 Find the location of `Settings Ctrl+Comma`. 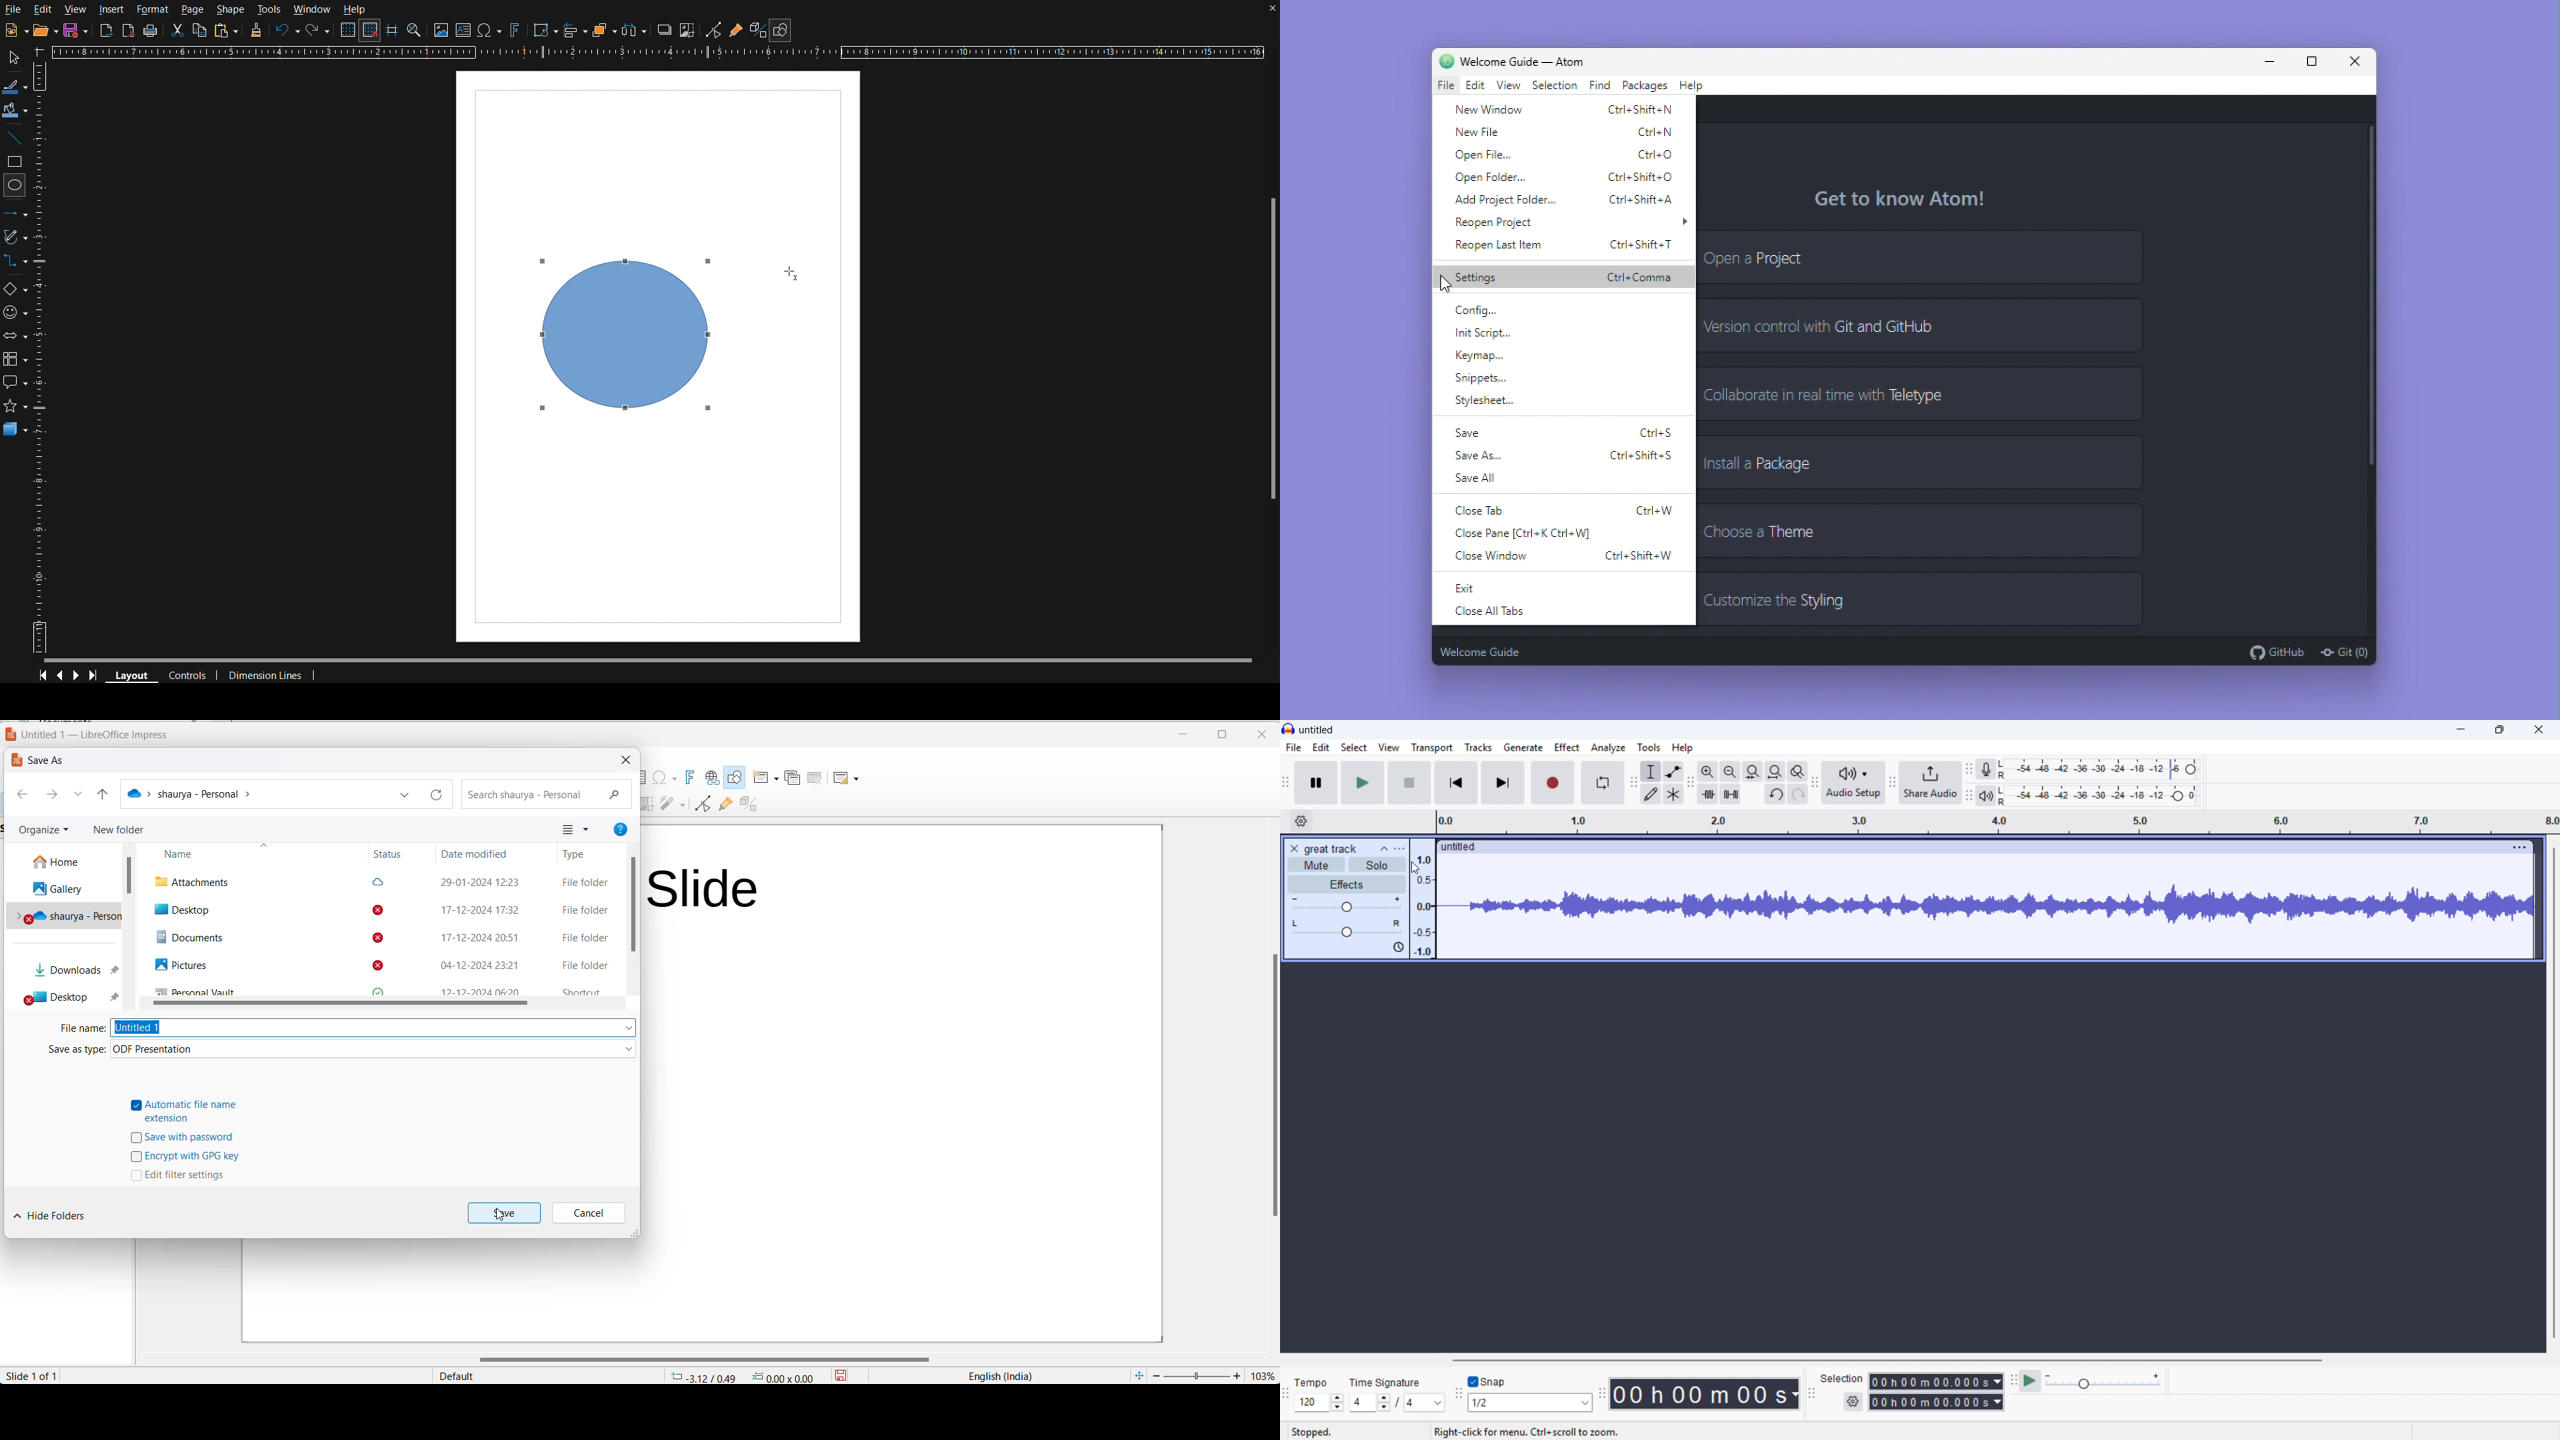

Settings Ctrl+Comma is located at coordinates (1566, 277).